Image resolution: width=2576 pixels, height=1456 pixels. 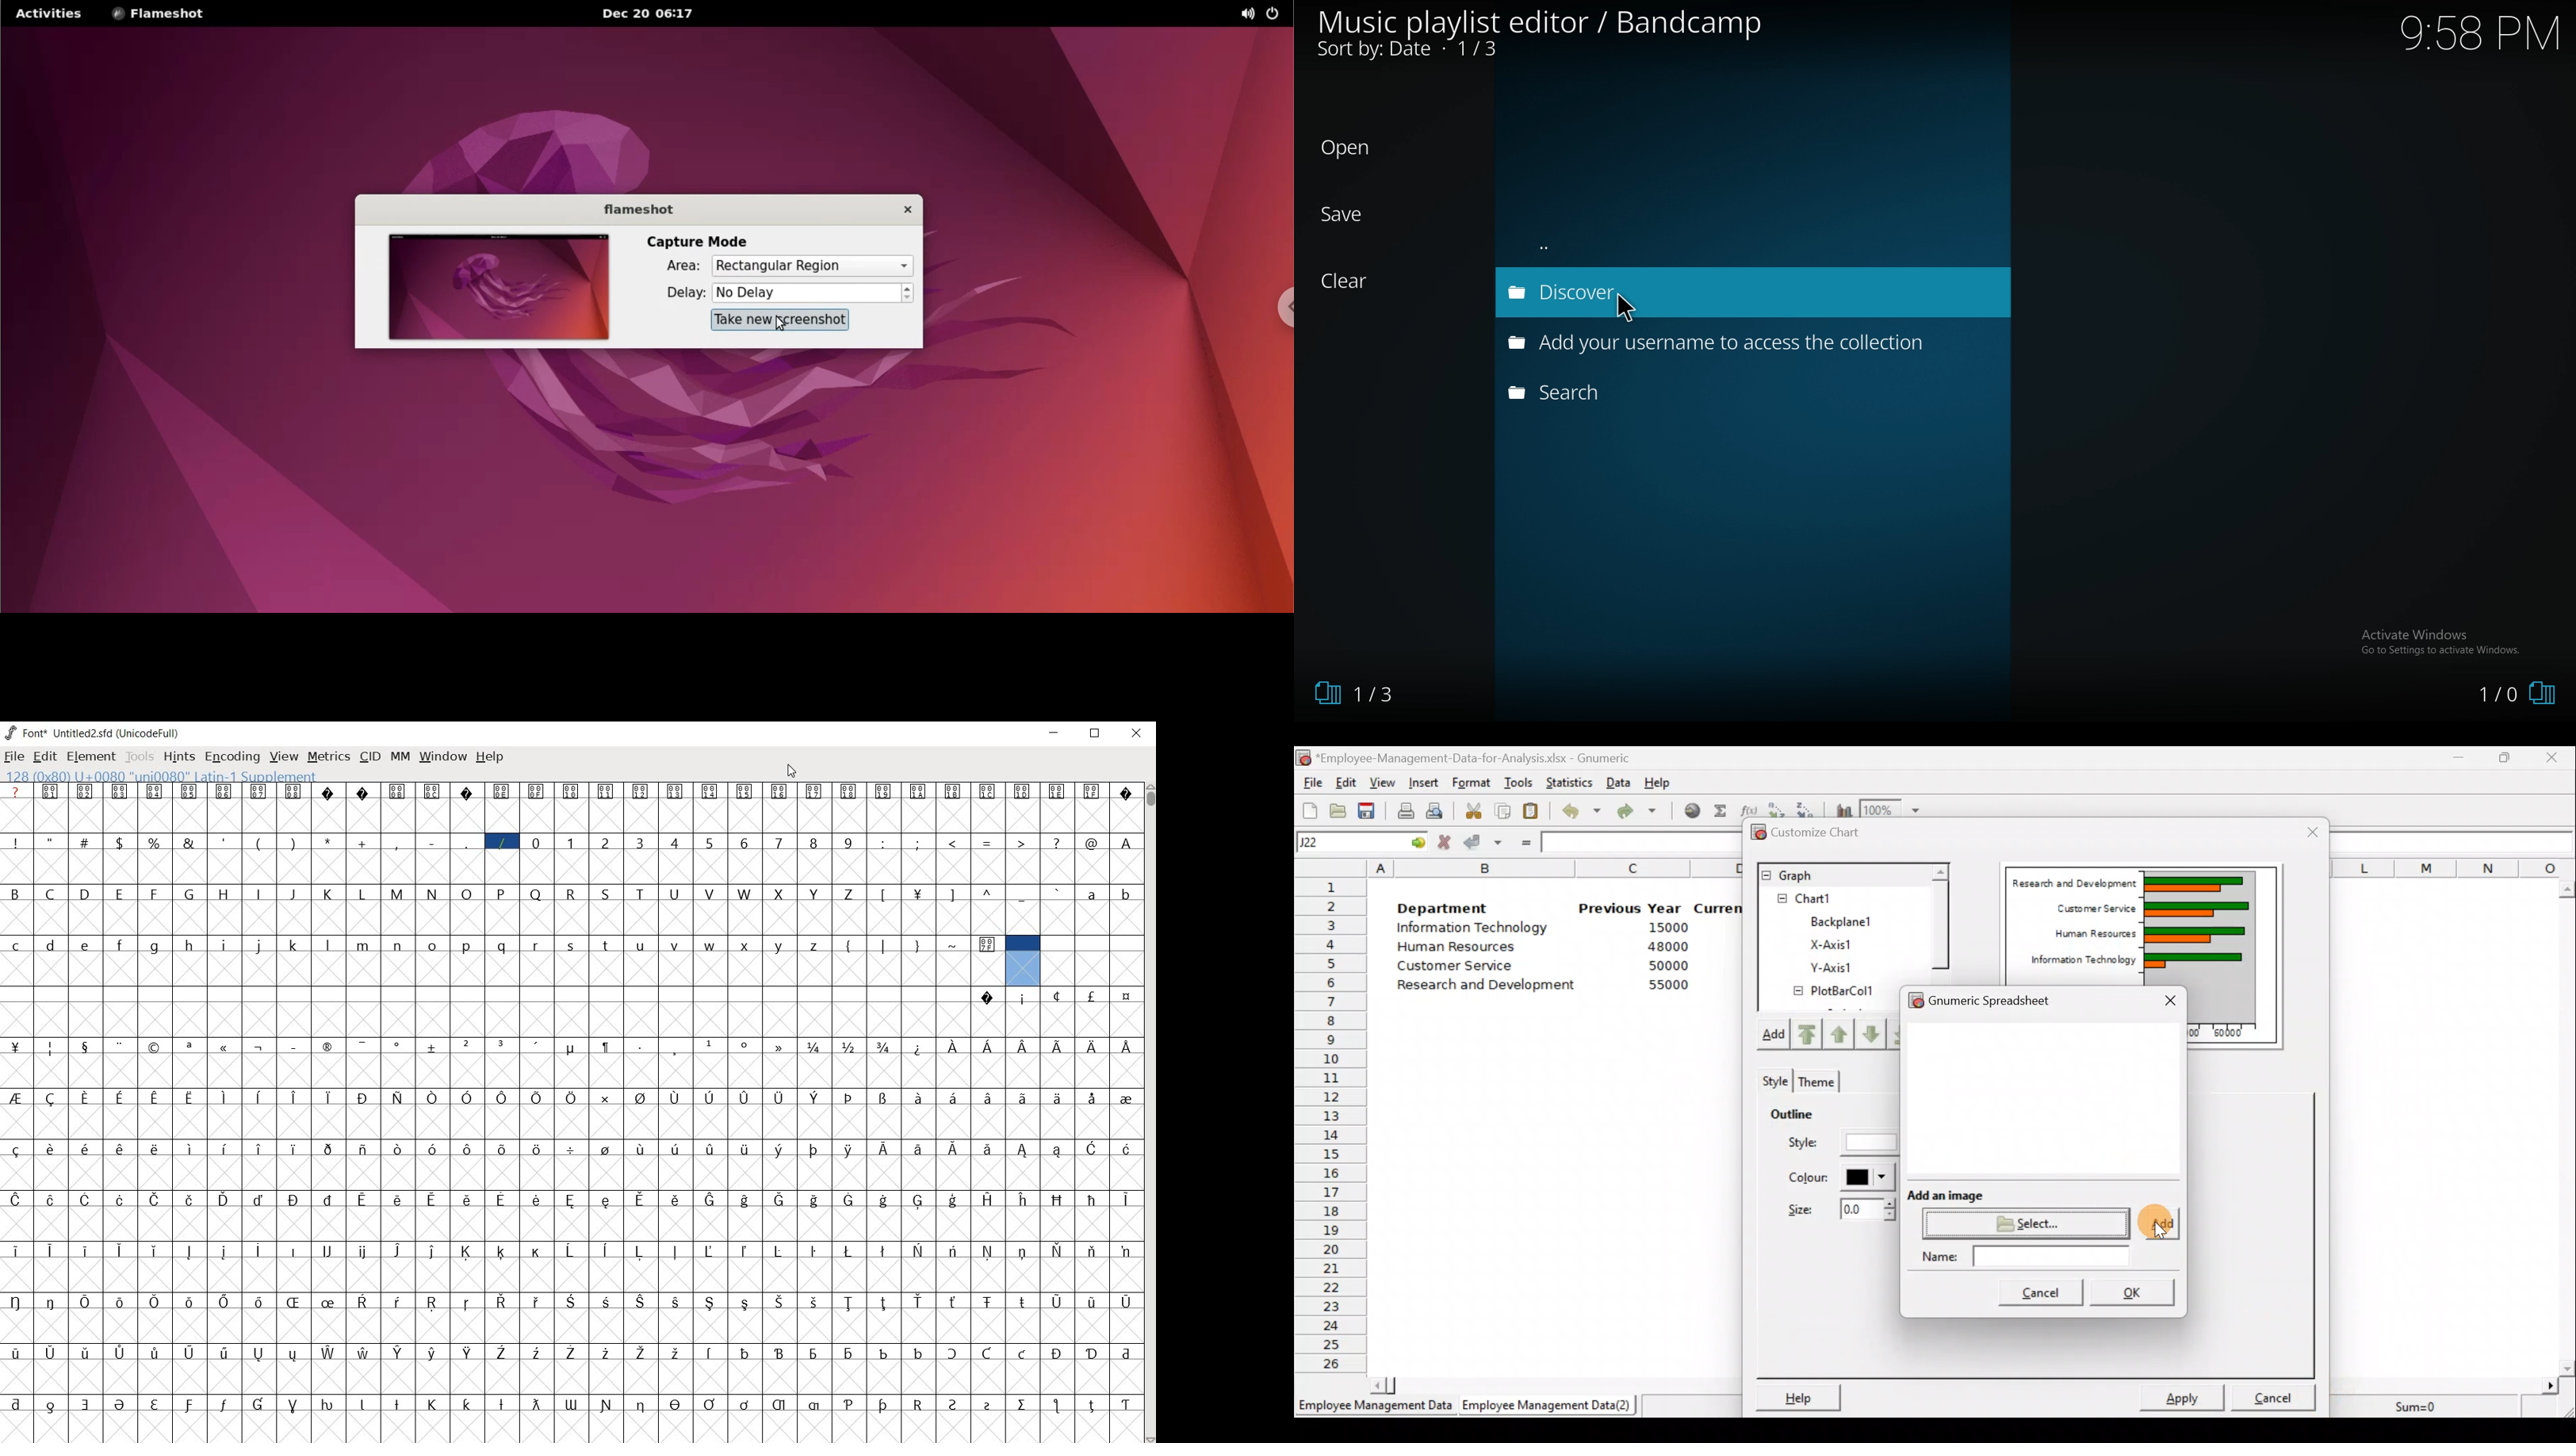 What do you see at coordinates (503, 1302) in the screenshot?
I see `Symbol` at bounding box center [503, 1302].